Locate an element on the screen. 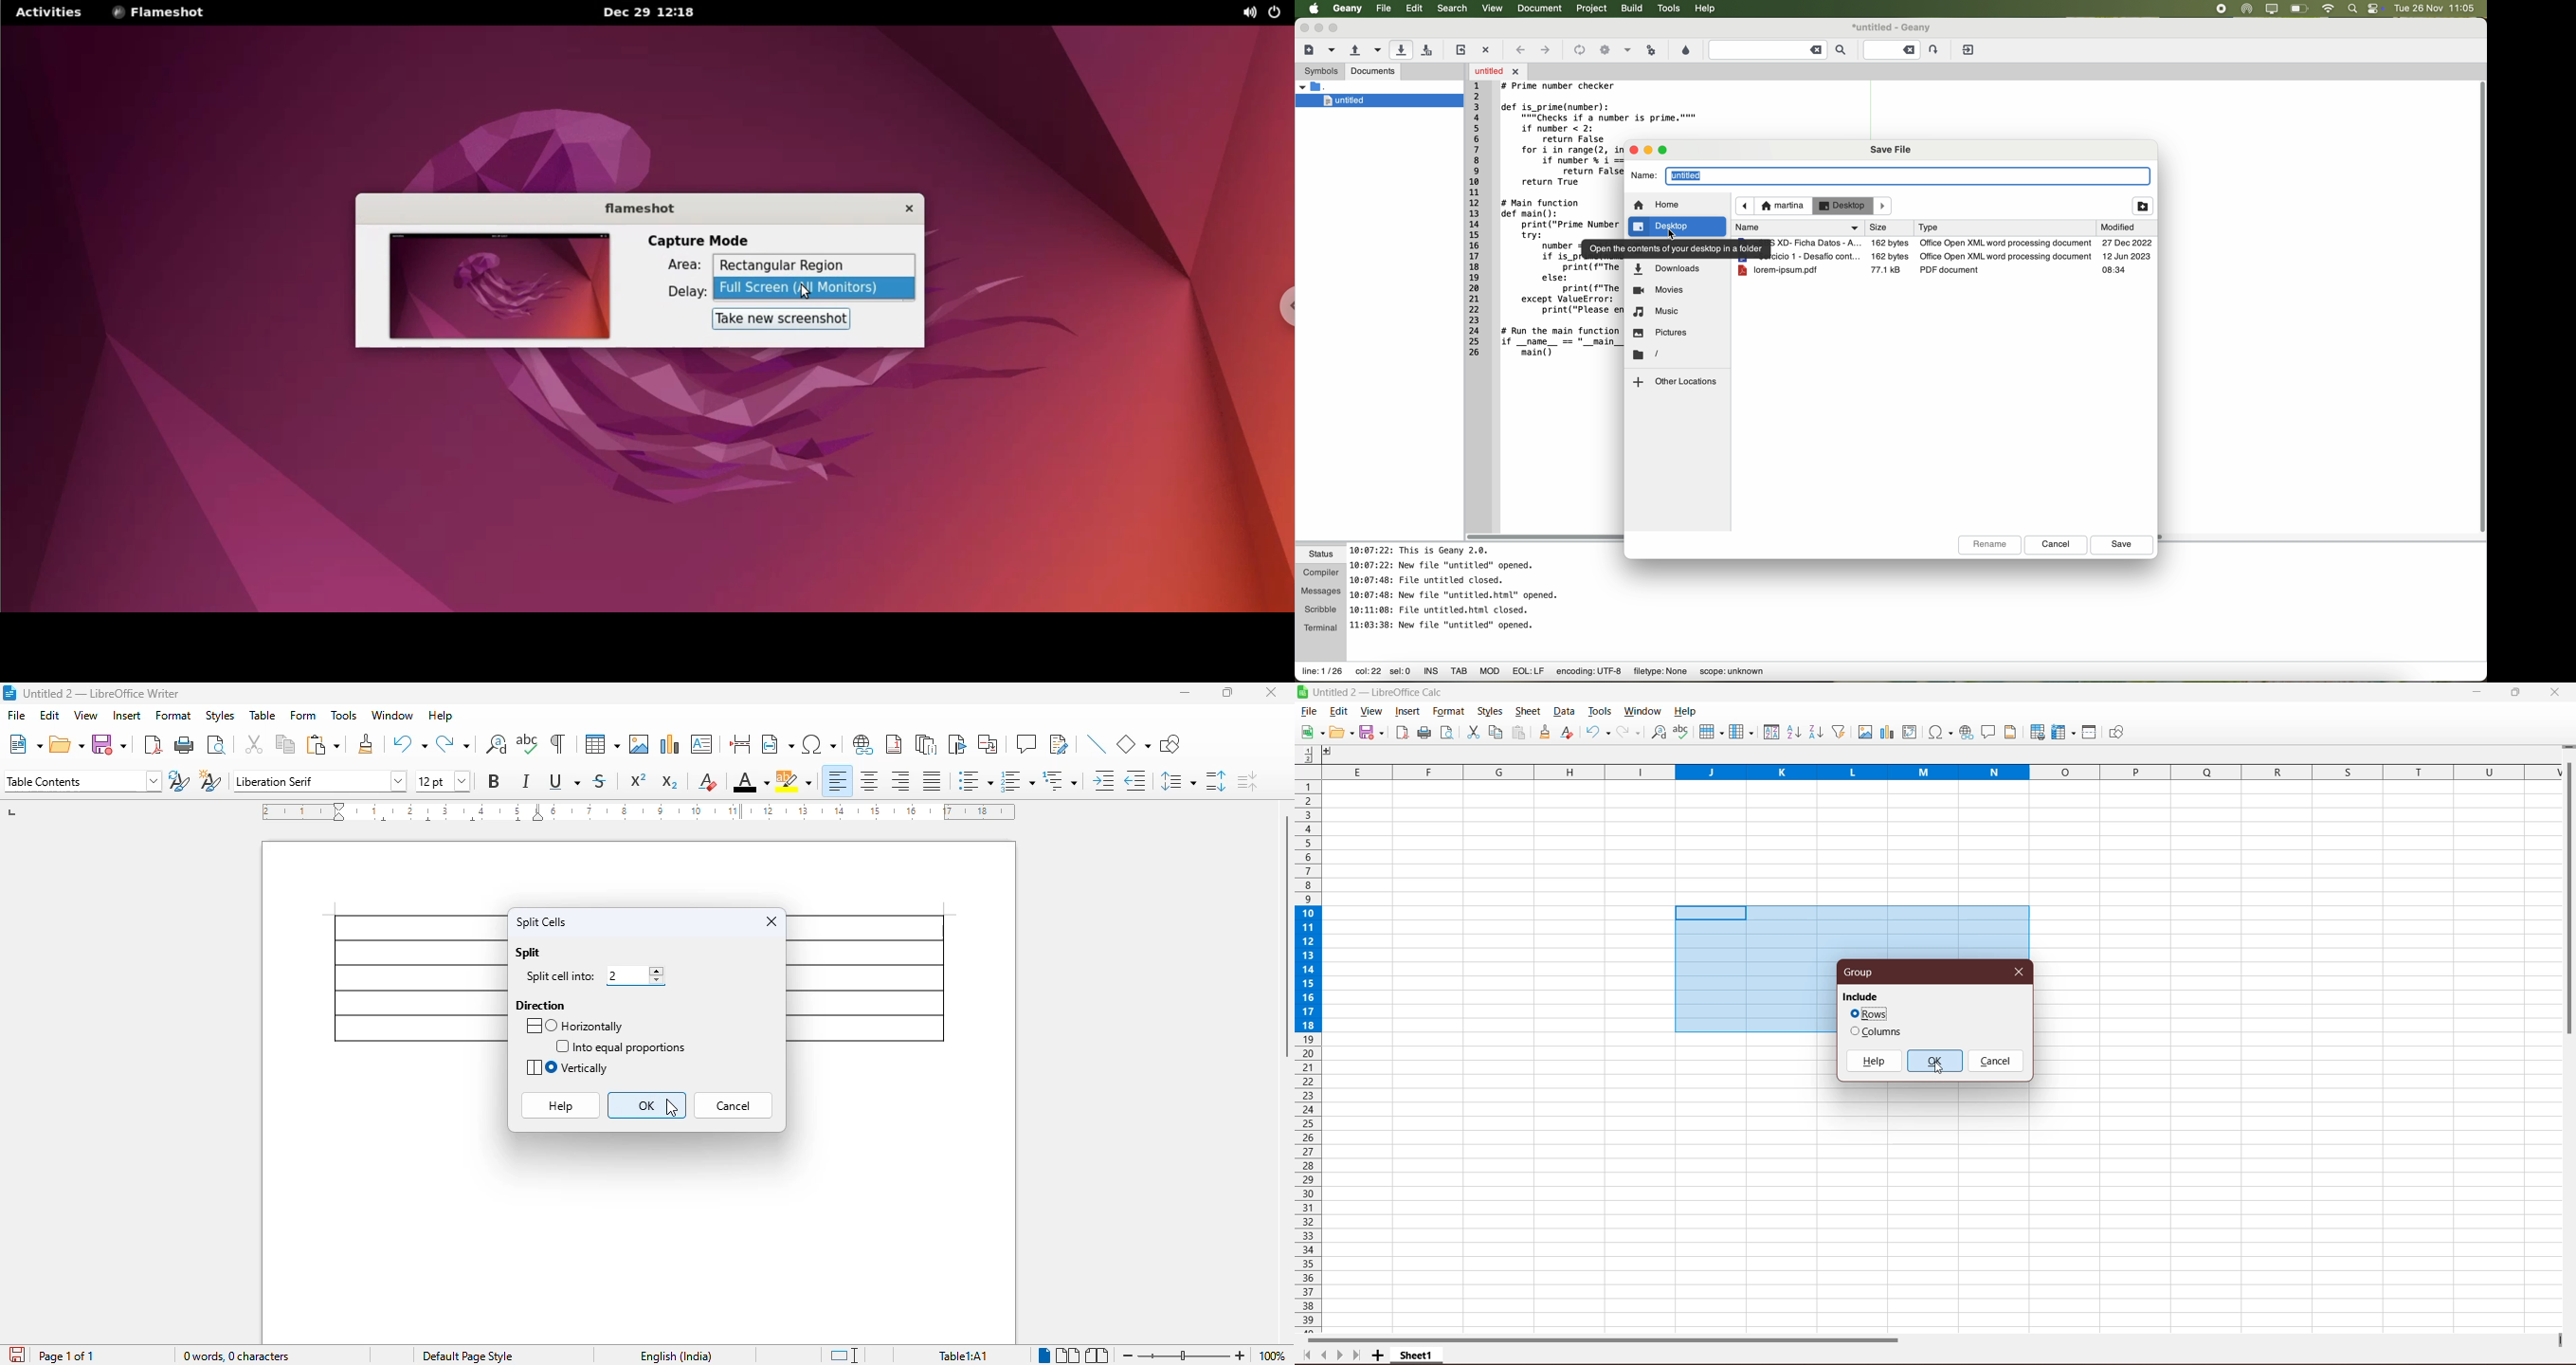  code is located at coordinates (1548, 230).